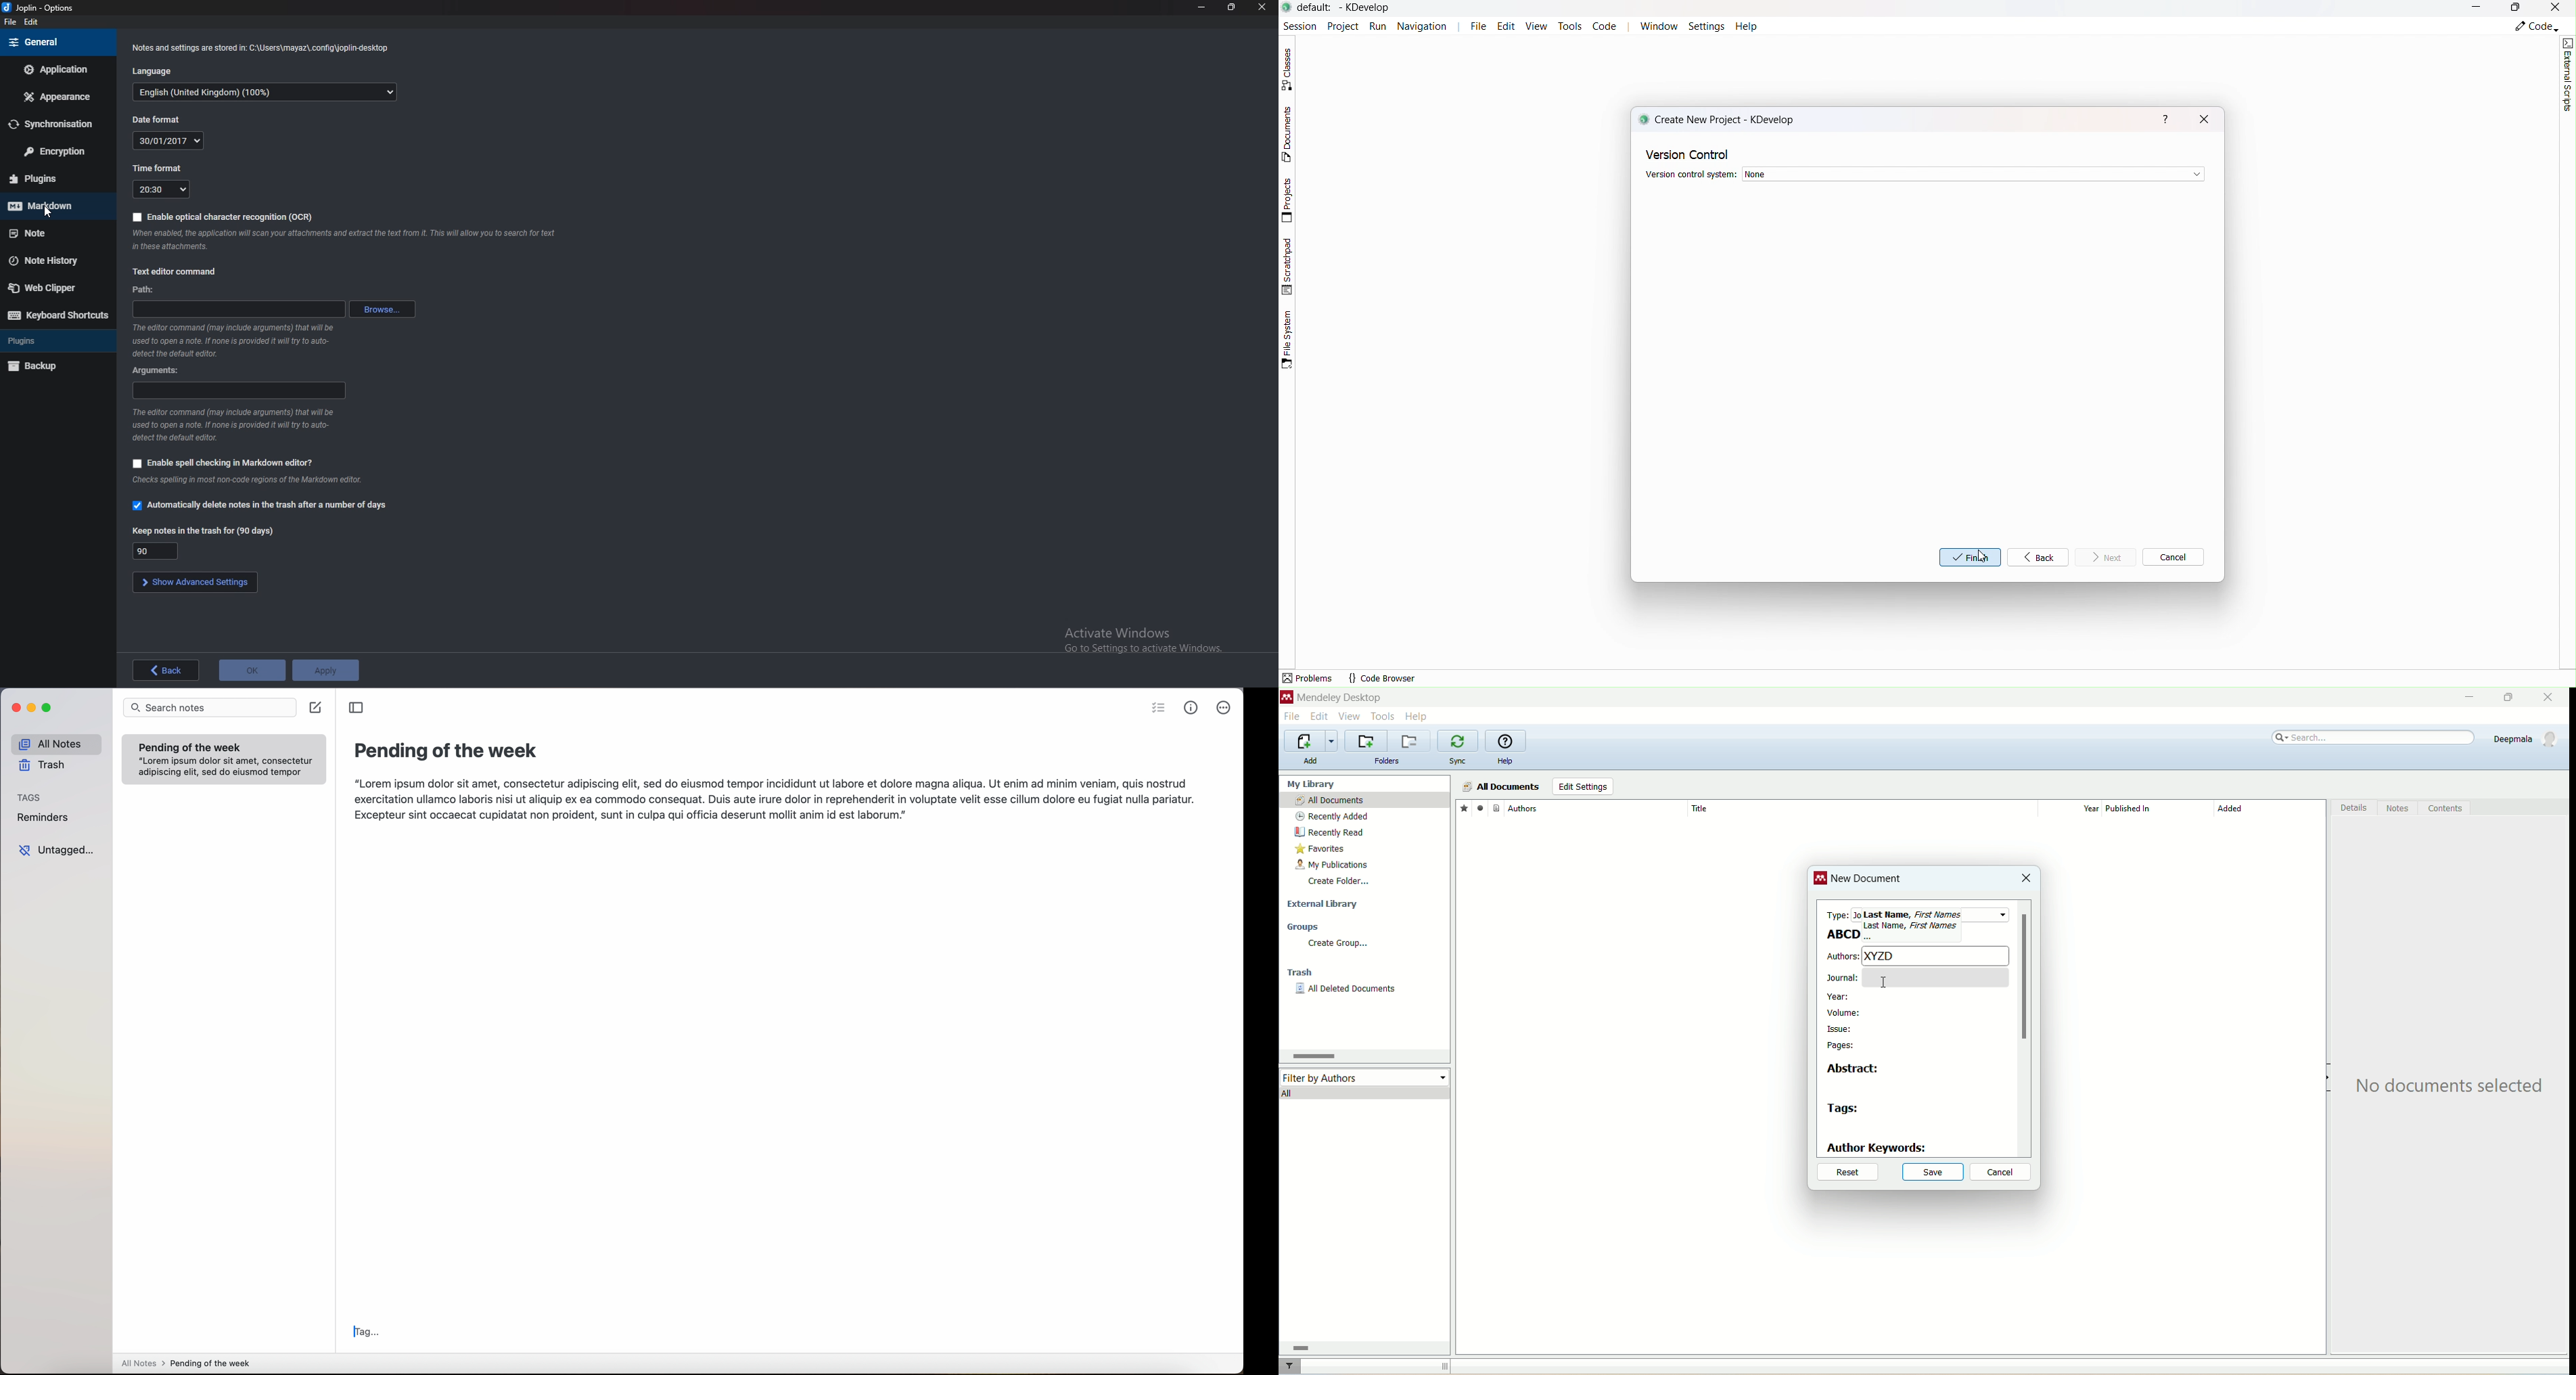 The width and height of the screenshot is (2576, 1400). Describe the element at coordinates (1411, 741) in the screenshot. I see `remove current folder` at that location.